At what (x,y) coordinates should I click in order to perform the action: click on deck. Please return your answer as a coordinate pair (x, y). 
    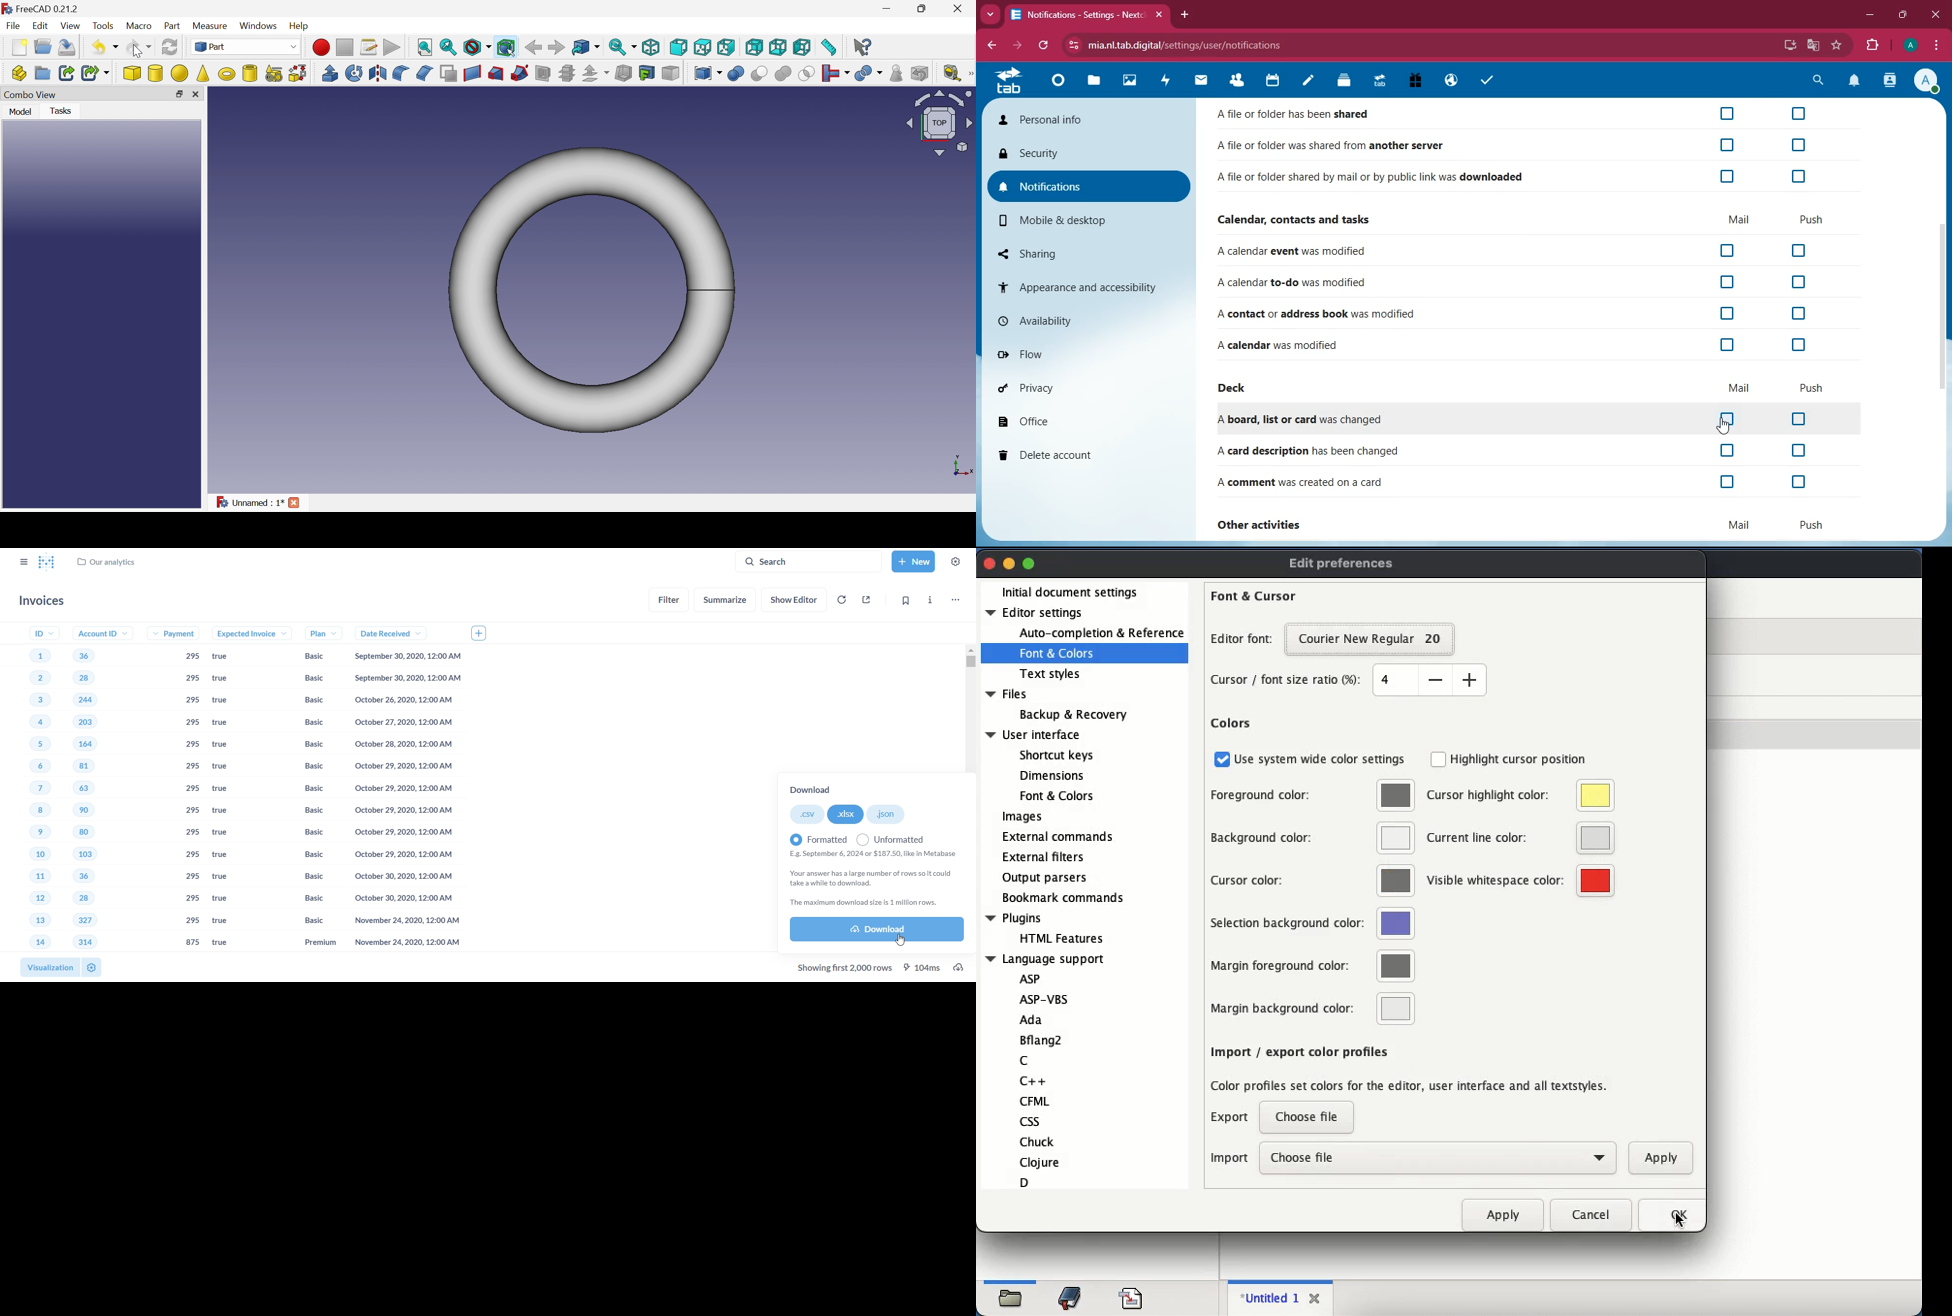
    Looking at the image, I should click on (1238, 386).